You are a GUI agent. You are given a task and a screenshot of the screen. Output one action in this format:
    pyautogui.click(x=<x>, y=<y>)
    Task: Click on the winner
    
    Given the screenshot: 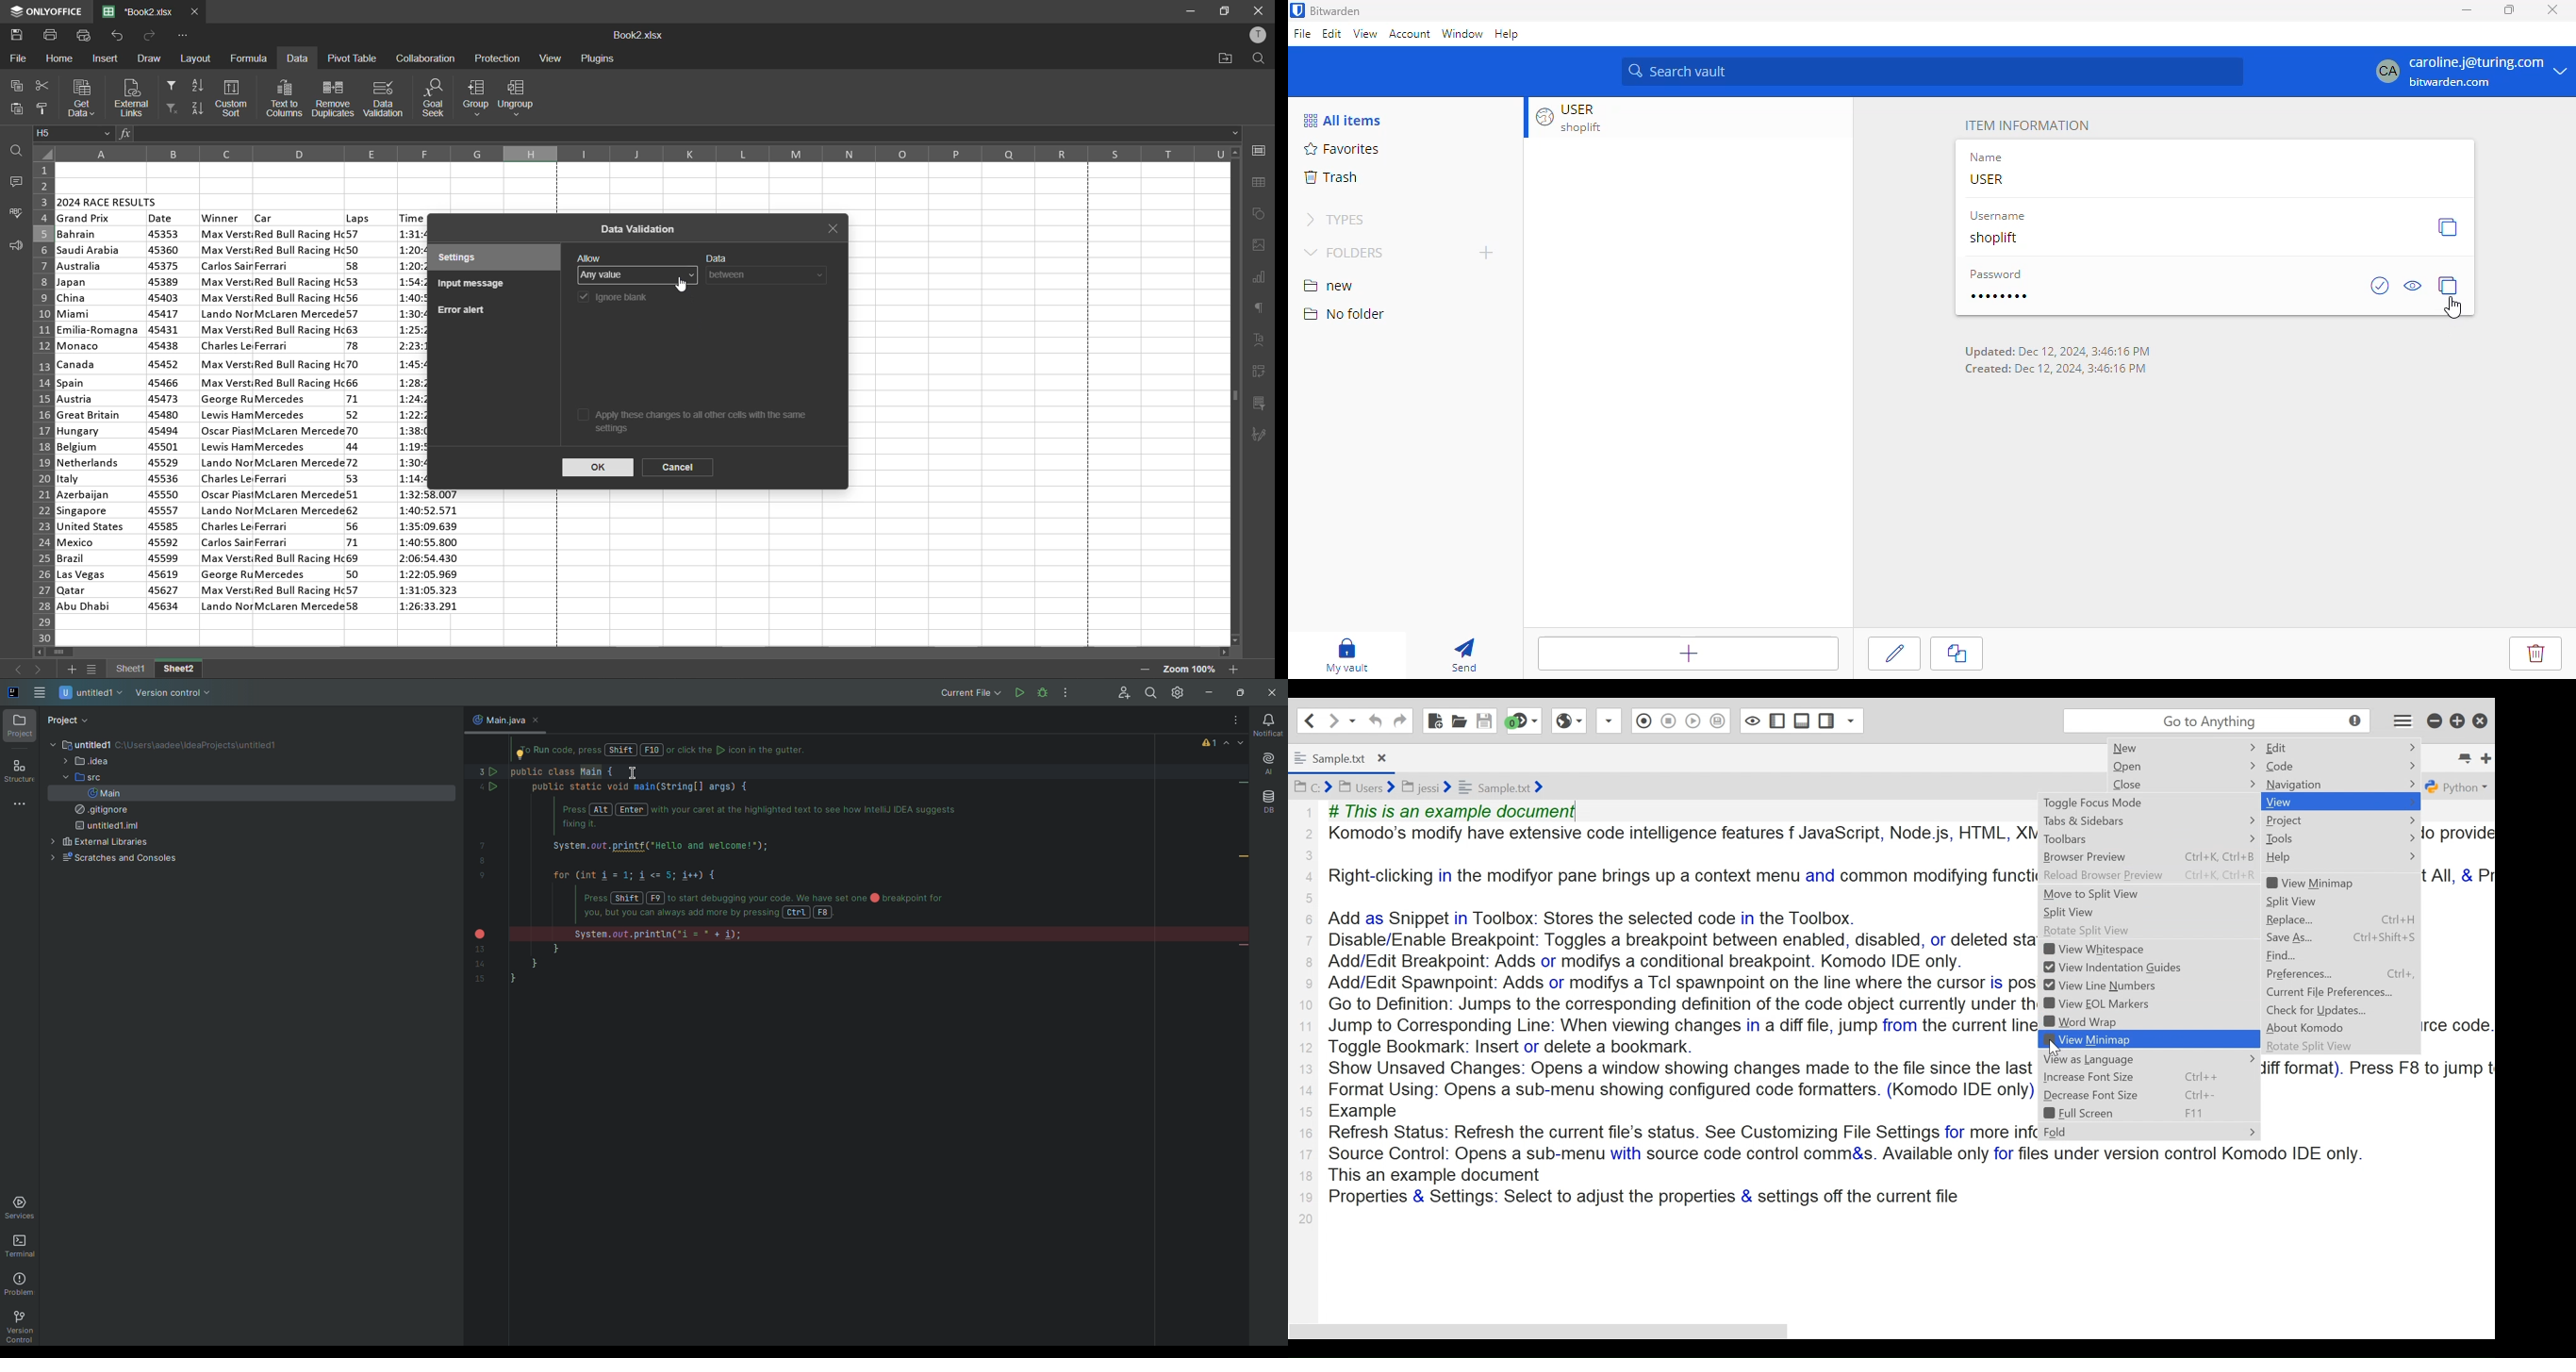 What is the action you would take?
    pyautogui.click(x=221, y=218)
    